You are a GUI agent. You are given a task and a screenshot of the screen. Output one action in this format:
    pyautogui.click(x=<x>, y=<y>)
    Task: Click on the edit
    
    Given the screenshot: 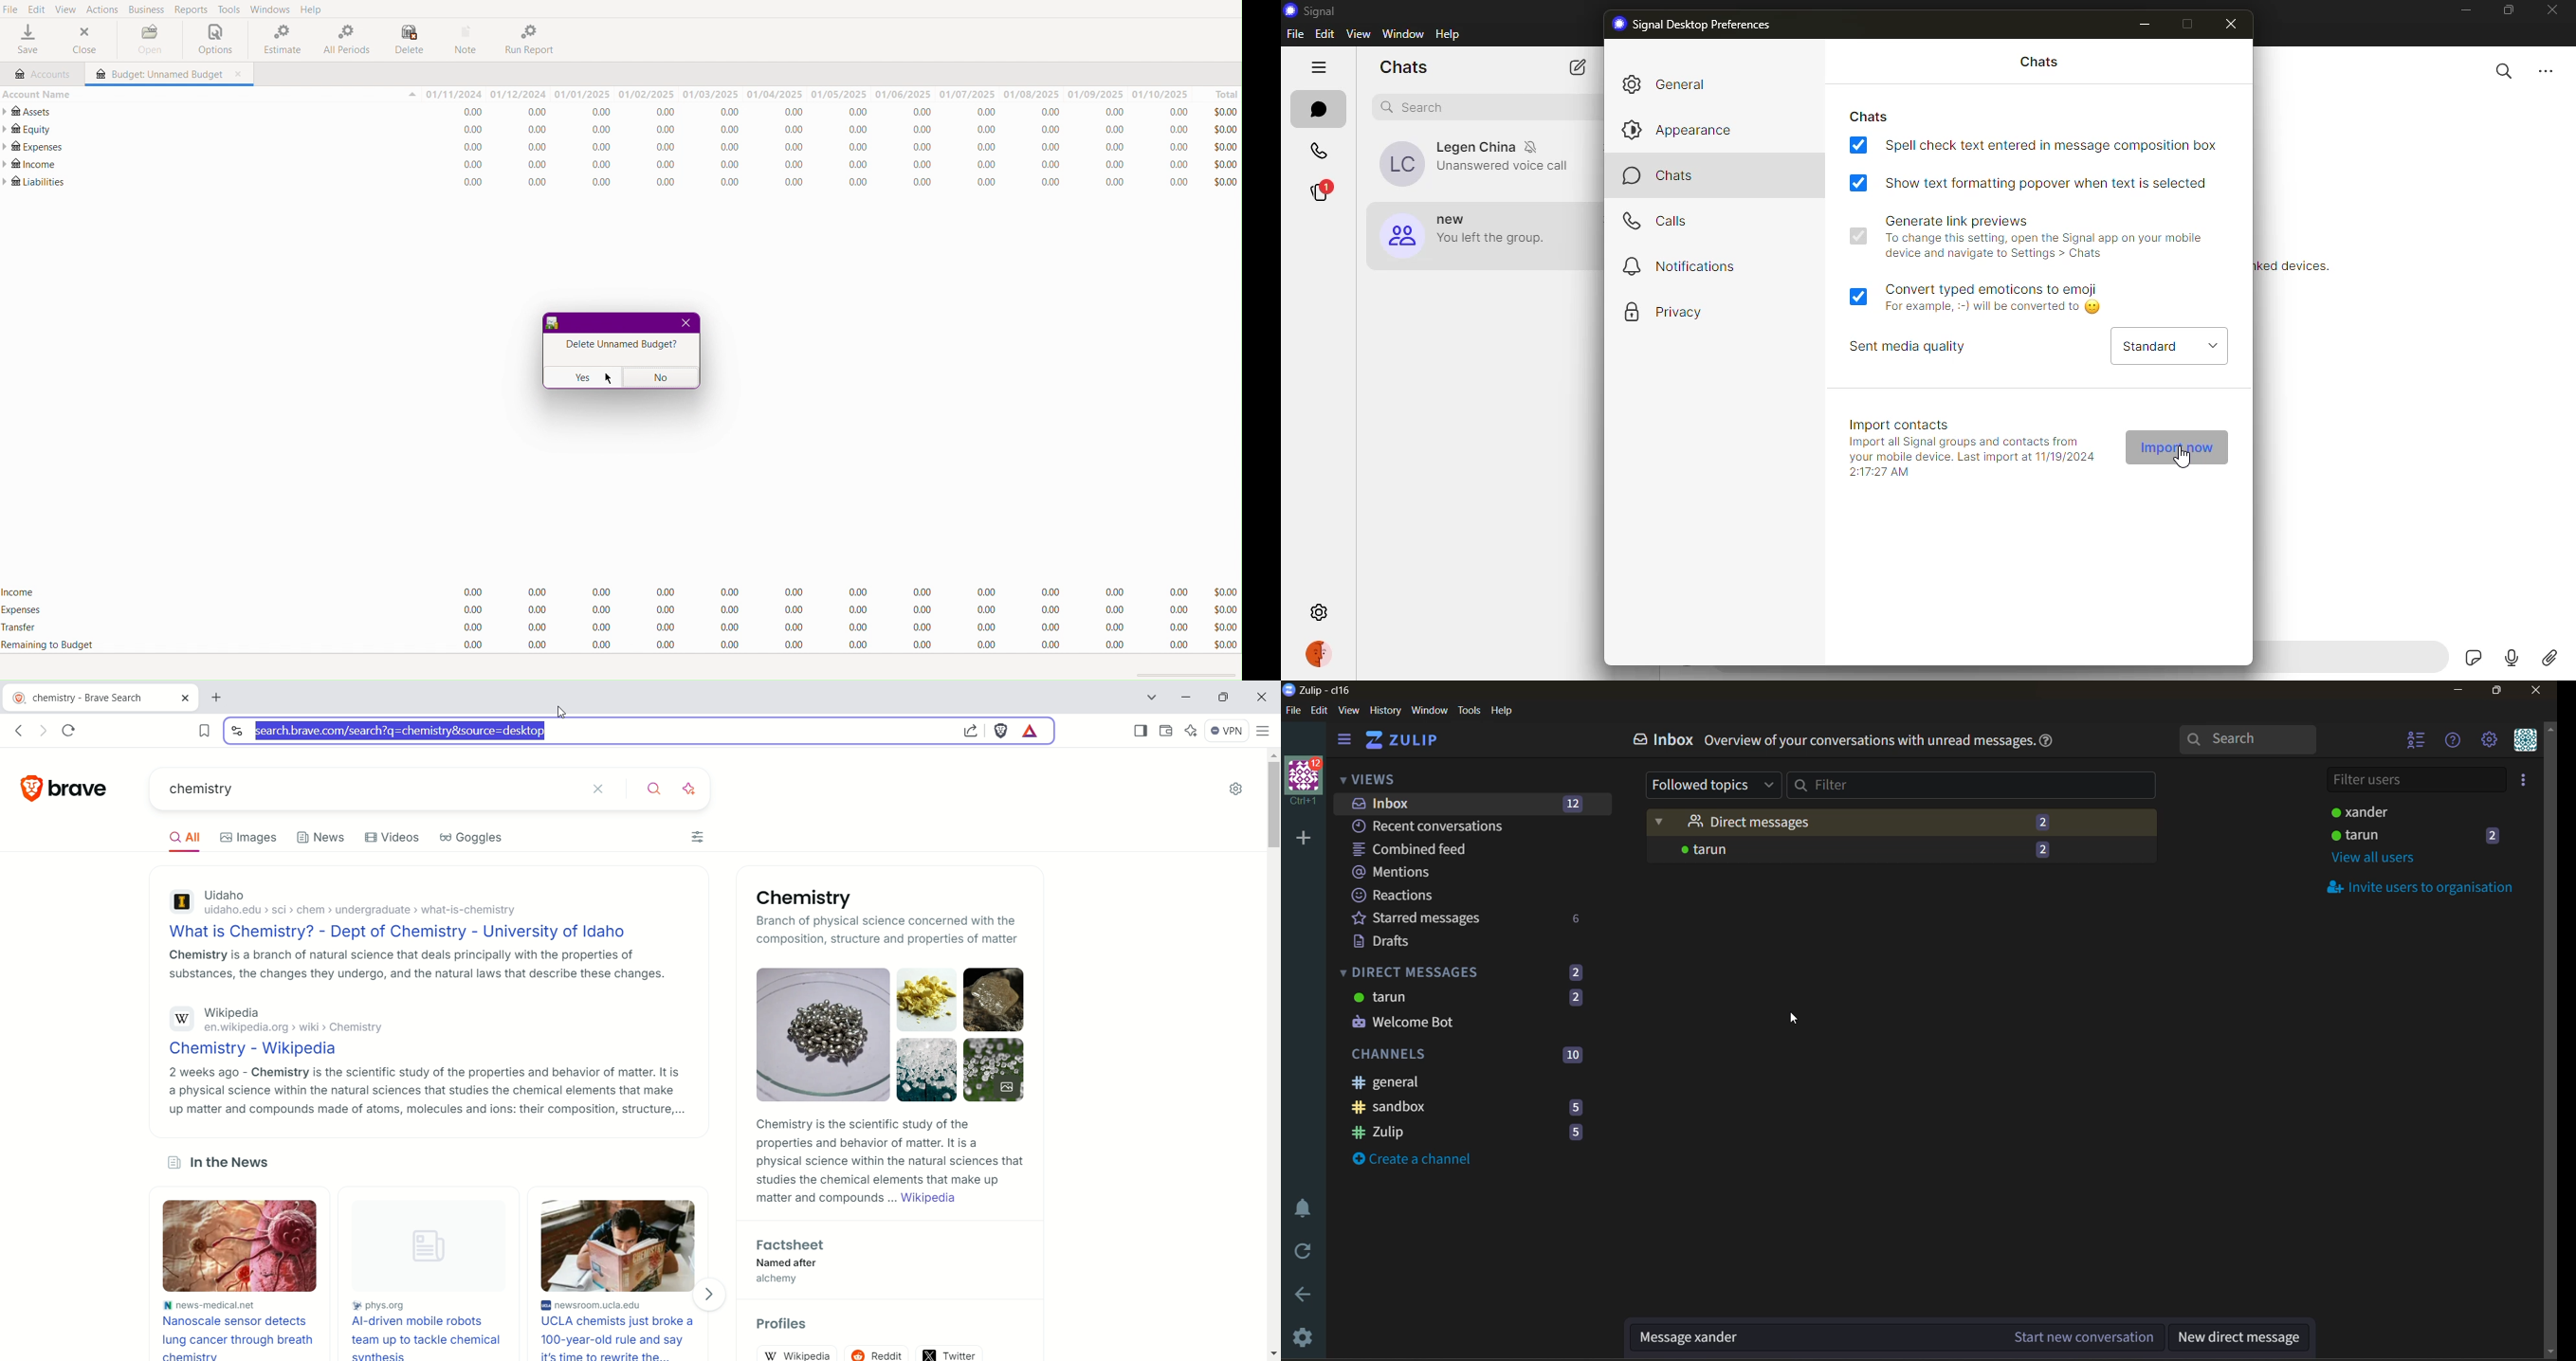 What is the action you would take?
    pyautogui.click(x=1320, y=711)
    